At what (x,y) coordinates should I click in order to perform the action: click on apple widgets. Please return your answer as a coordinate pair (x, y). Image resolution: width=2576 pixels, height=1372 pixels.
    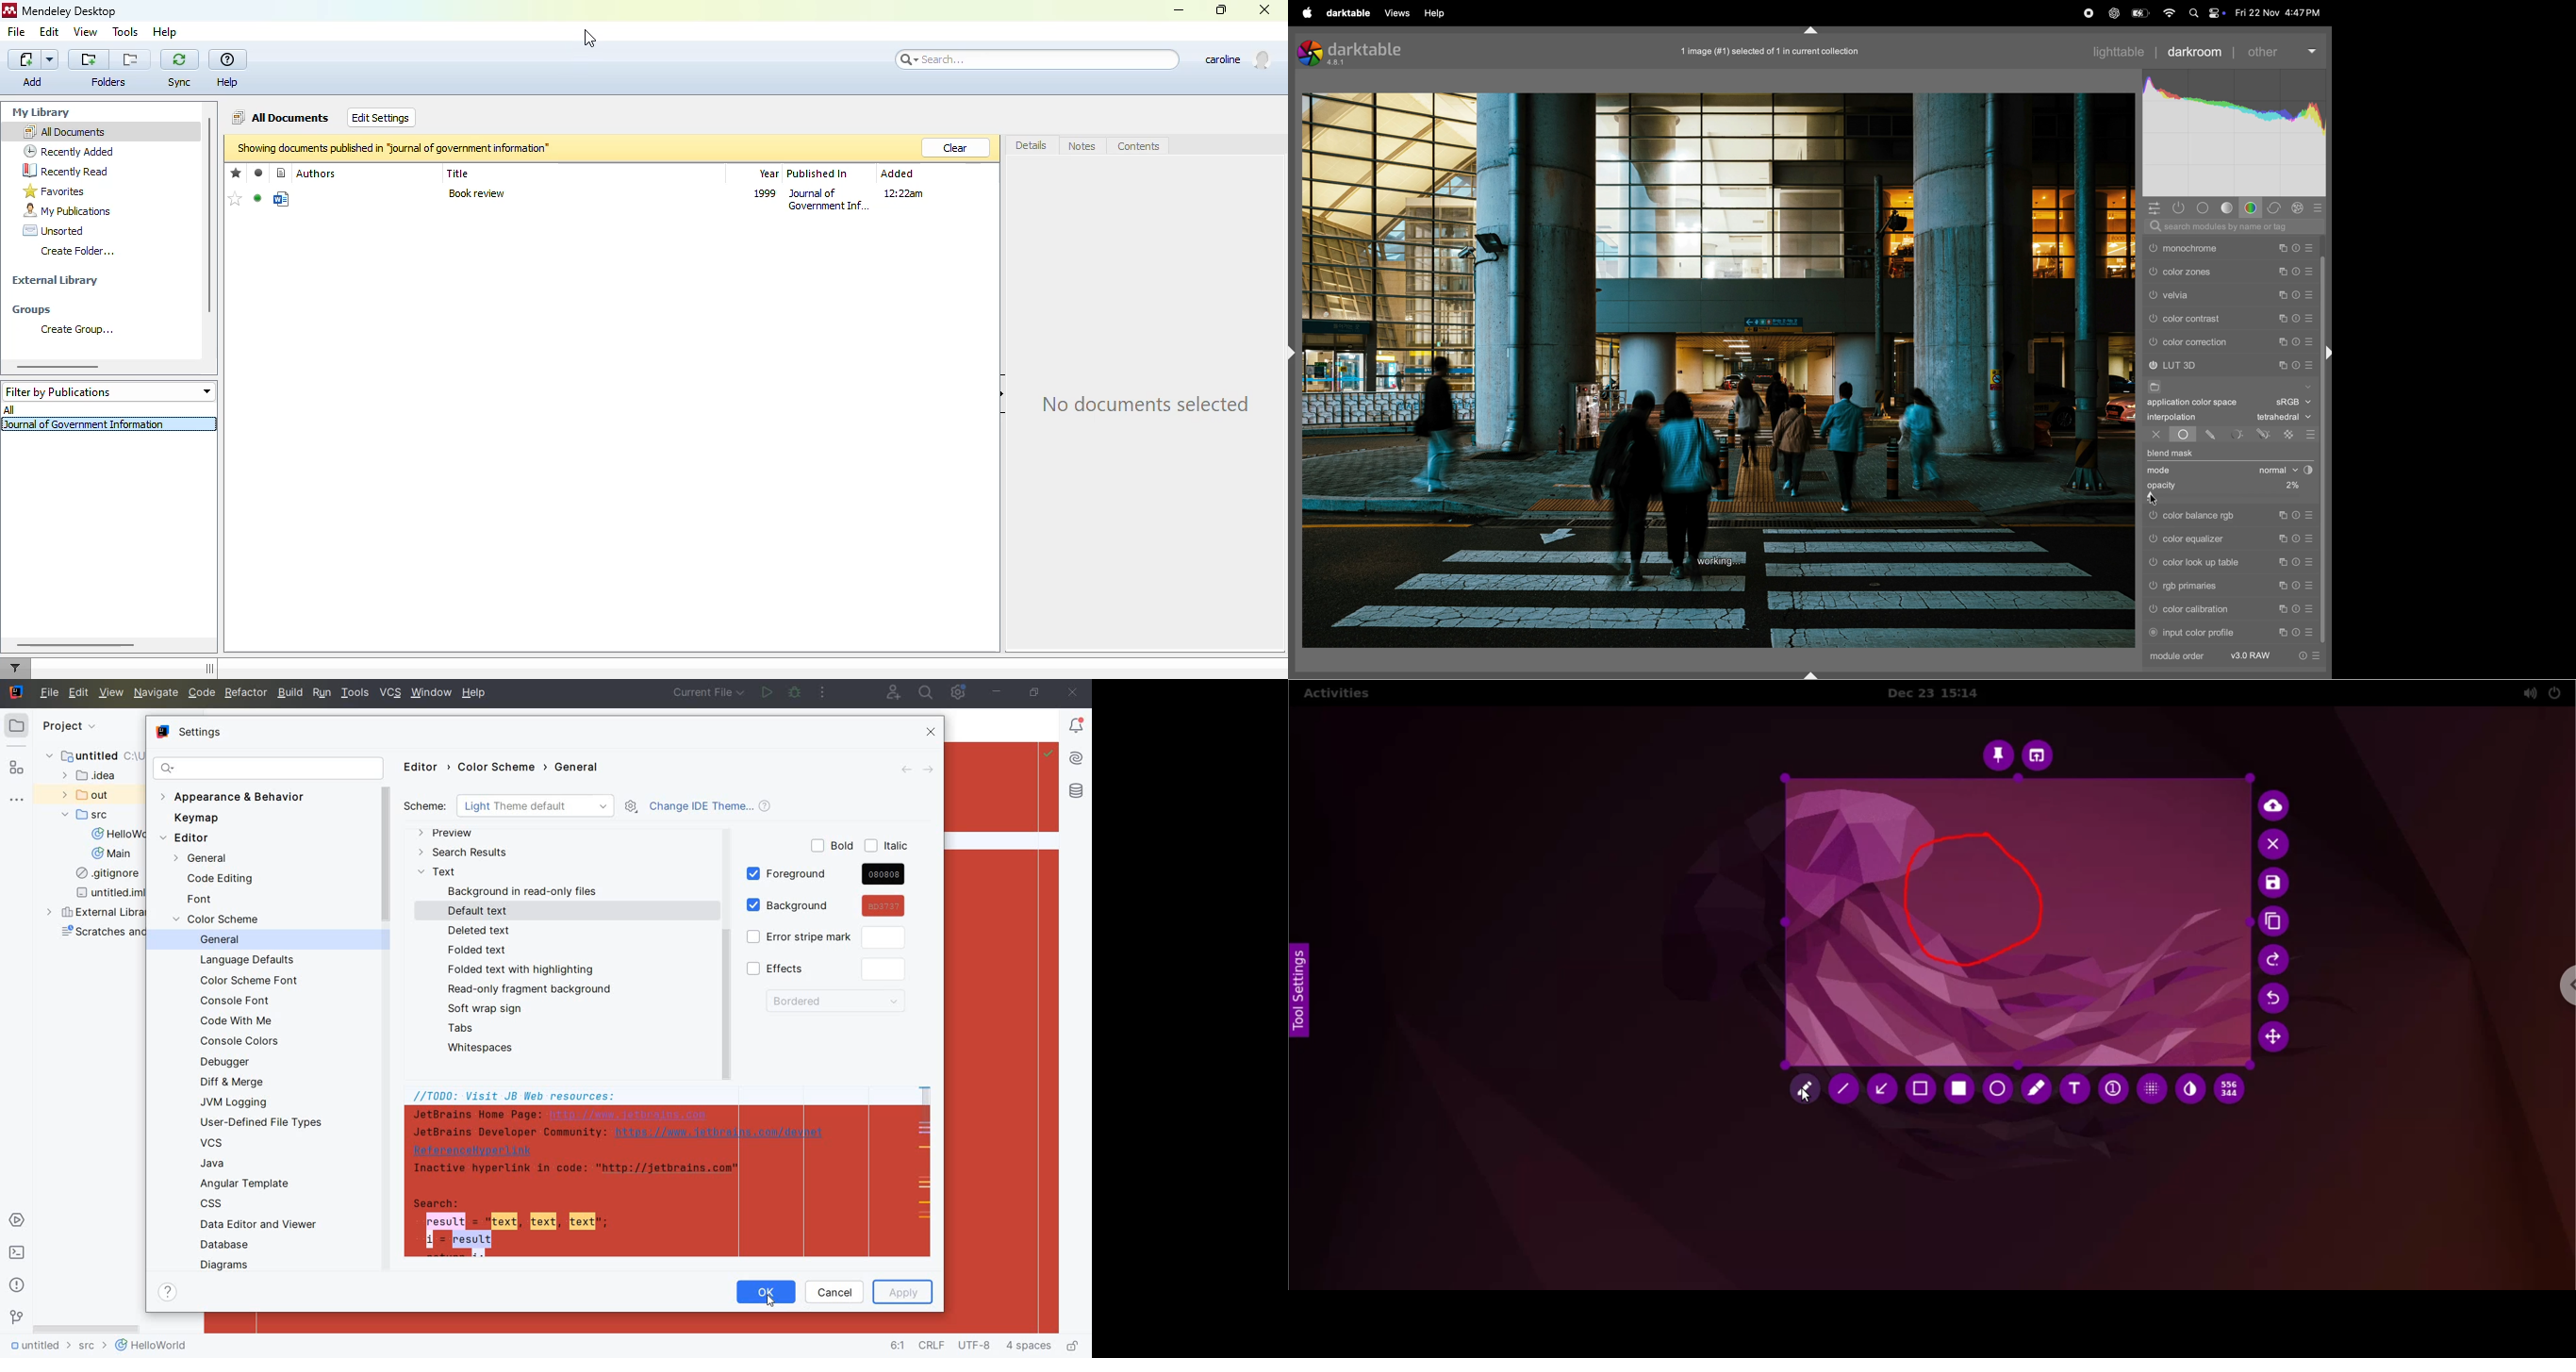
    Looking at the image, I should click on (2216, 11).